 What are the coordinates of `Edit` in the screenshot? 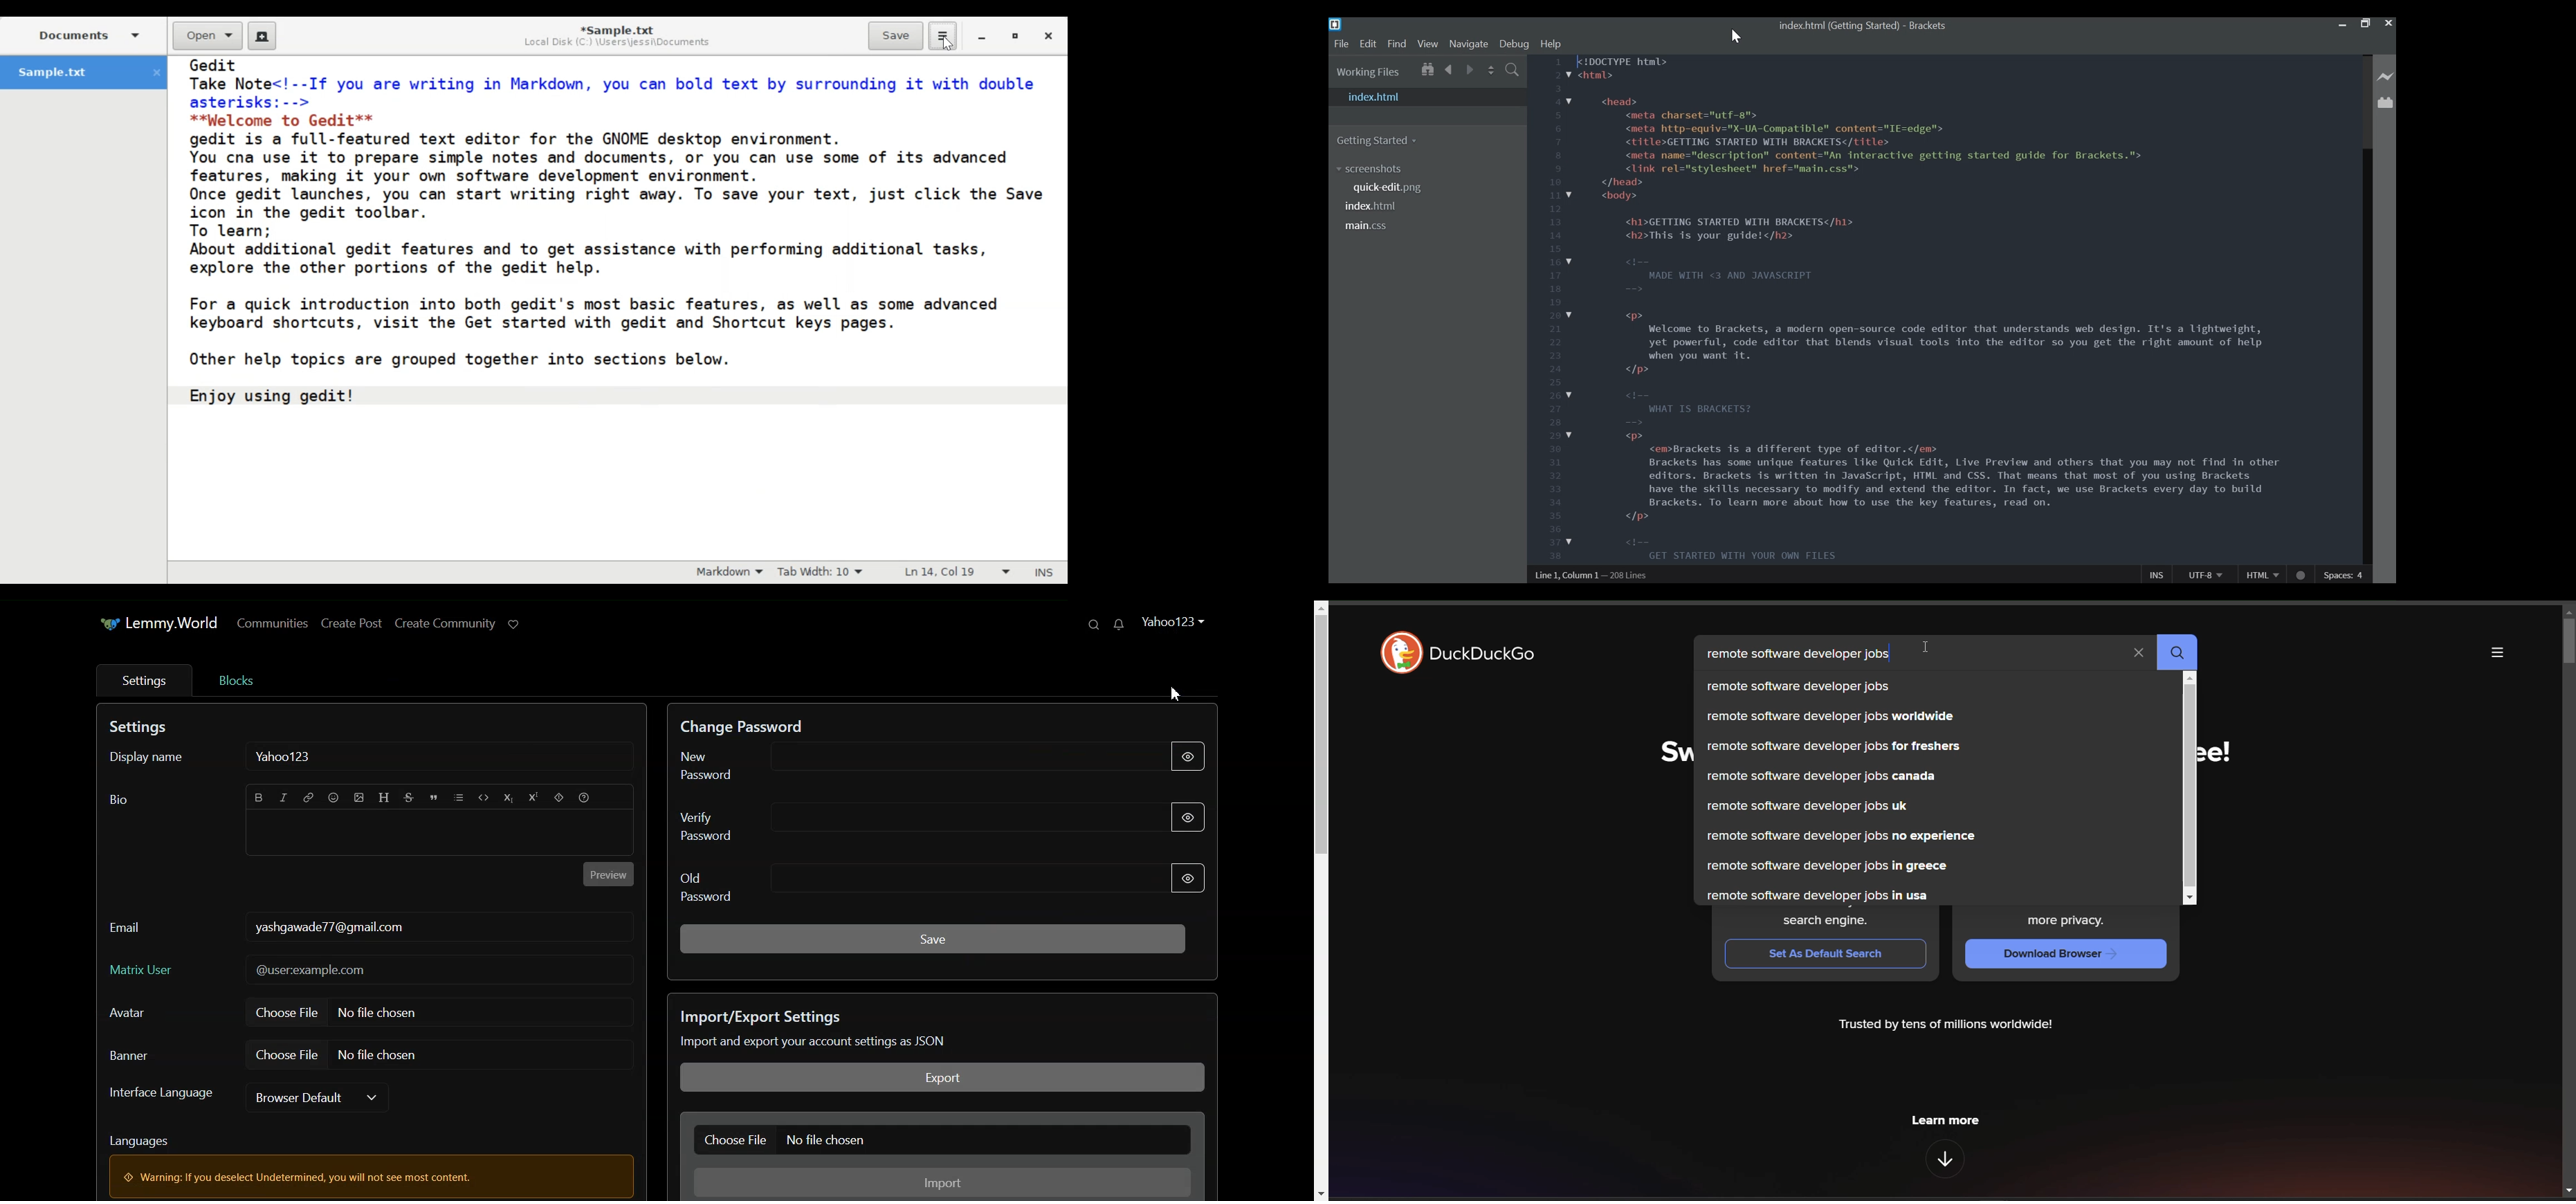 It's located at (1367, 46).